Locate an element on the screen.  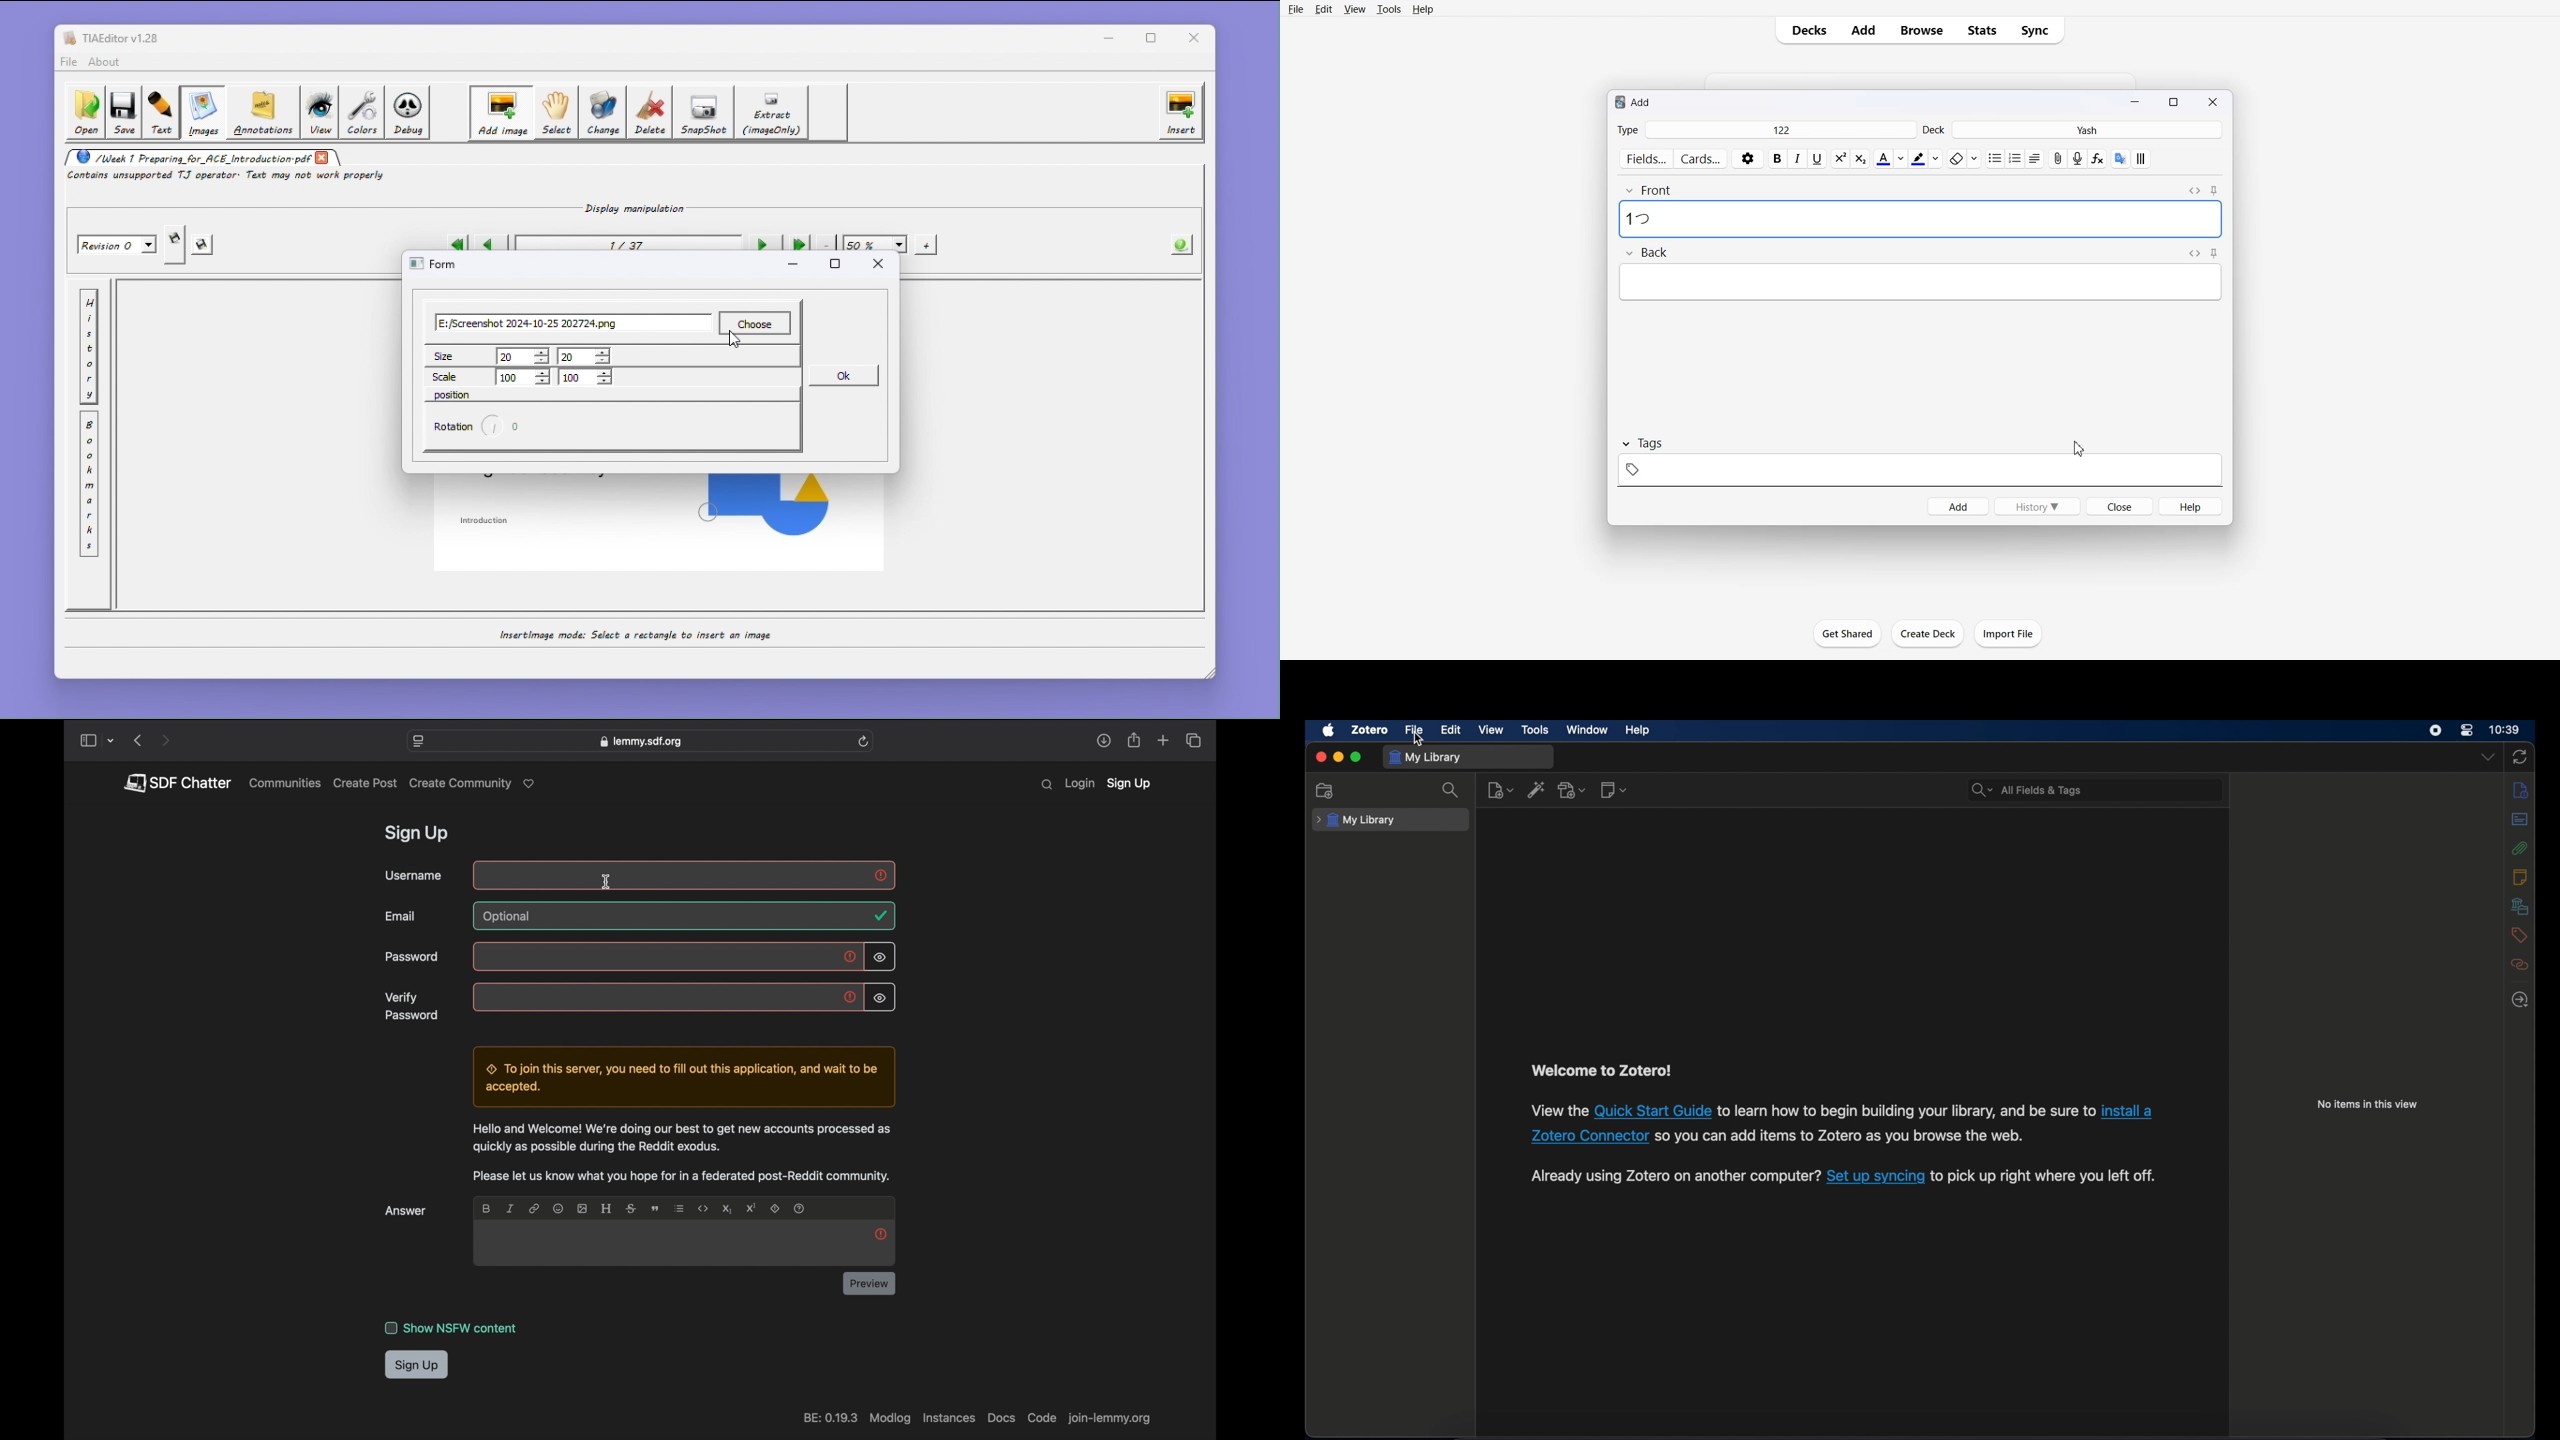
Close is located at coordinates (2119, 505).